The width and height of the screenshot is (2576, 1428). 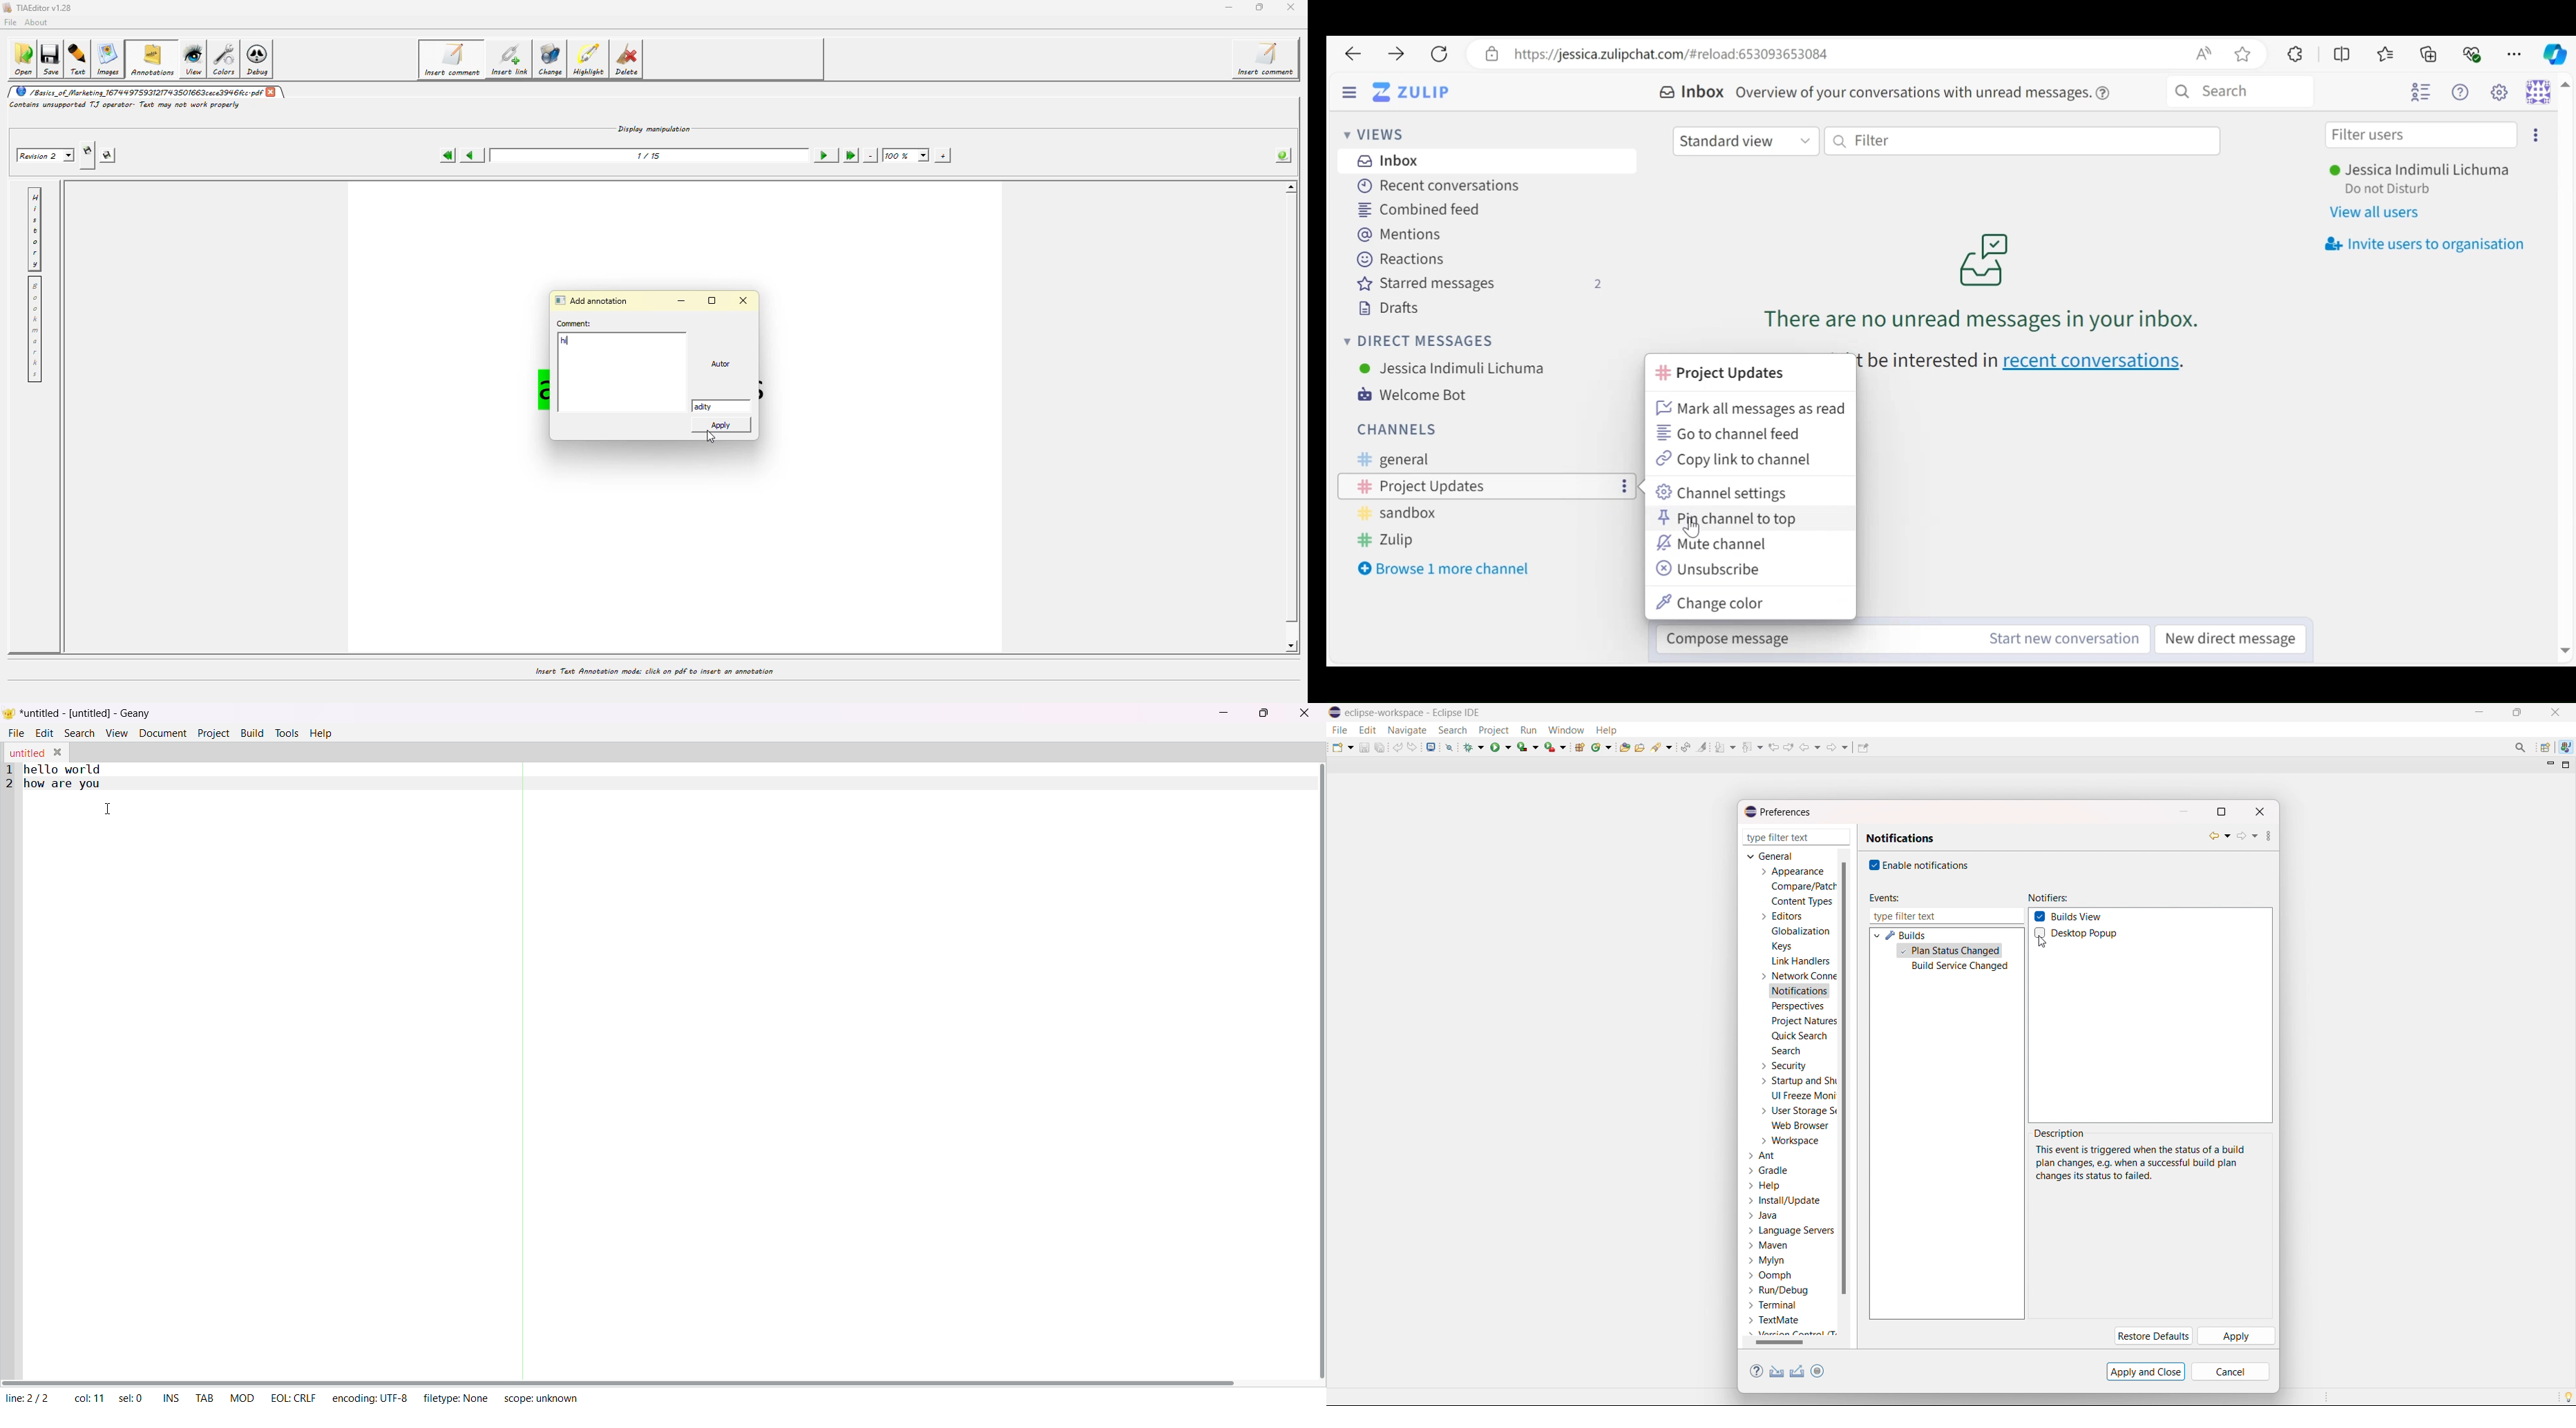 What do you see at coordinates (1805, 636) in the screenshot?
I see `Compose message` at bounding box center [1805, 636].